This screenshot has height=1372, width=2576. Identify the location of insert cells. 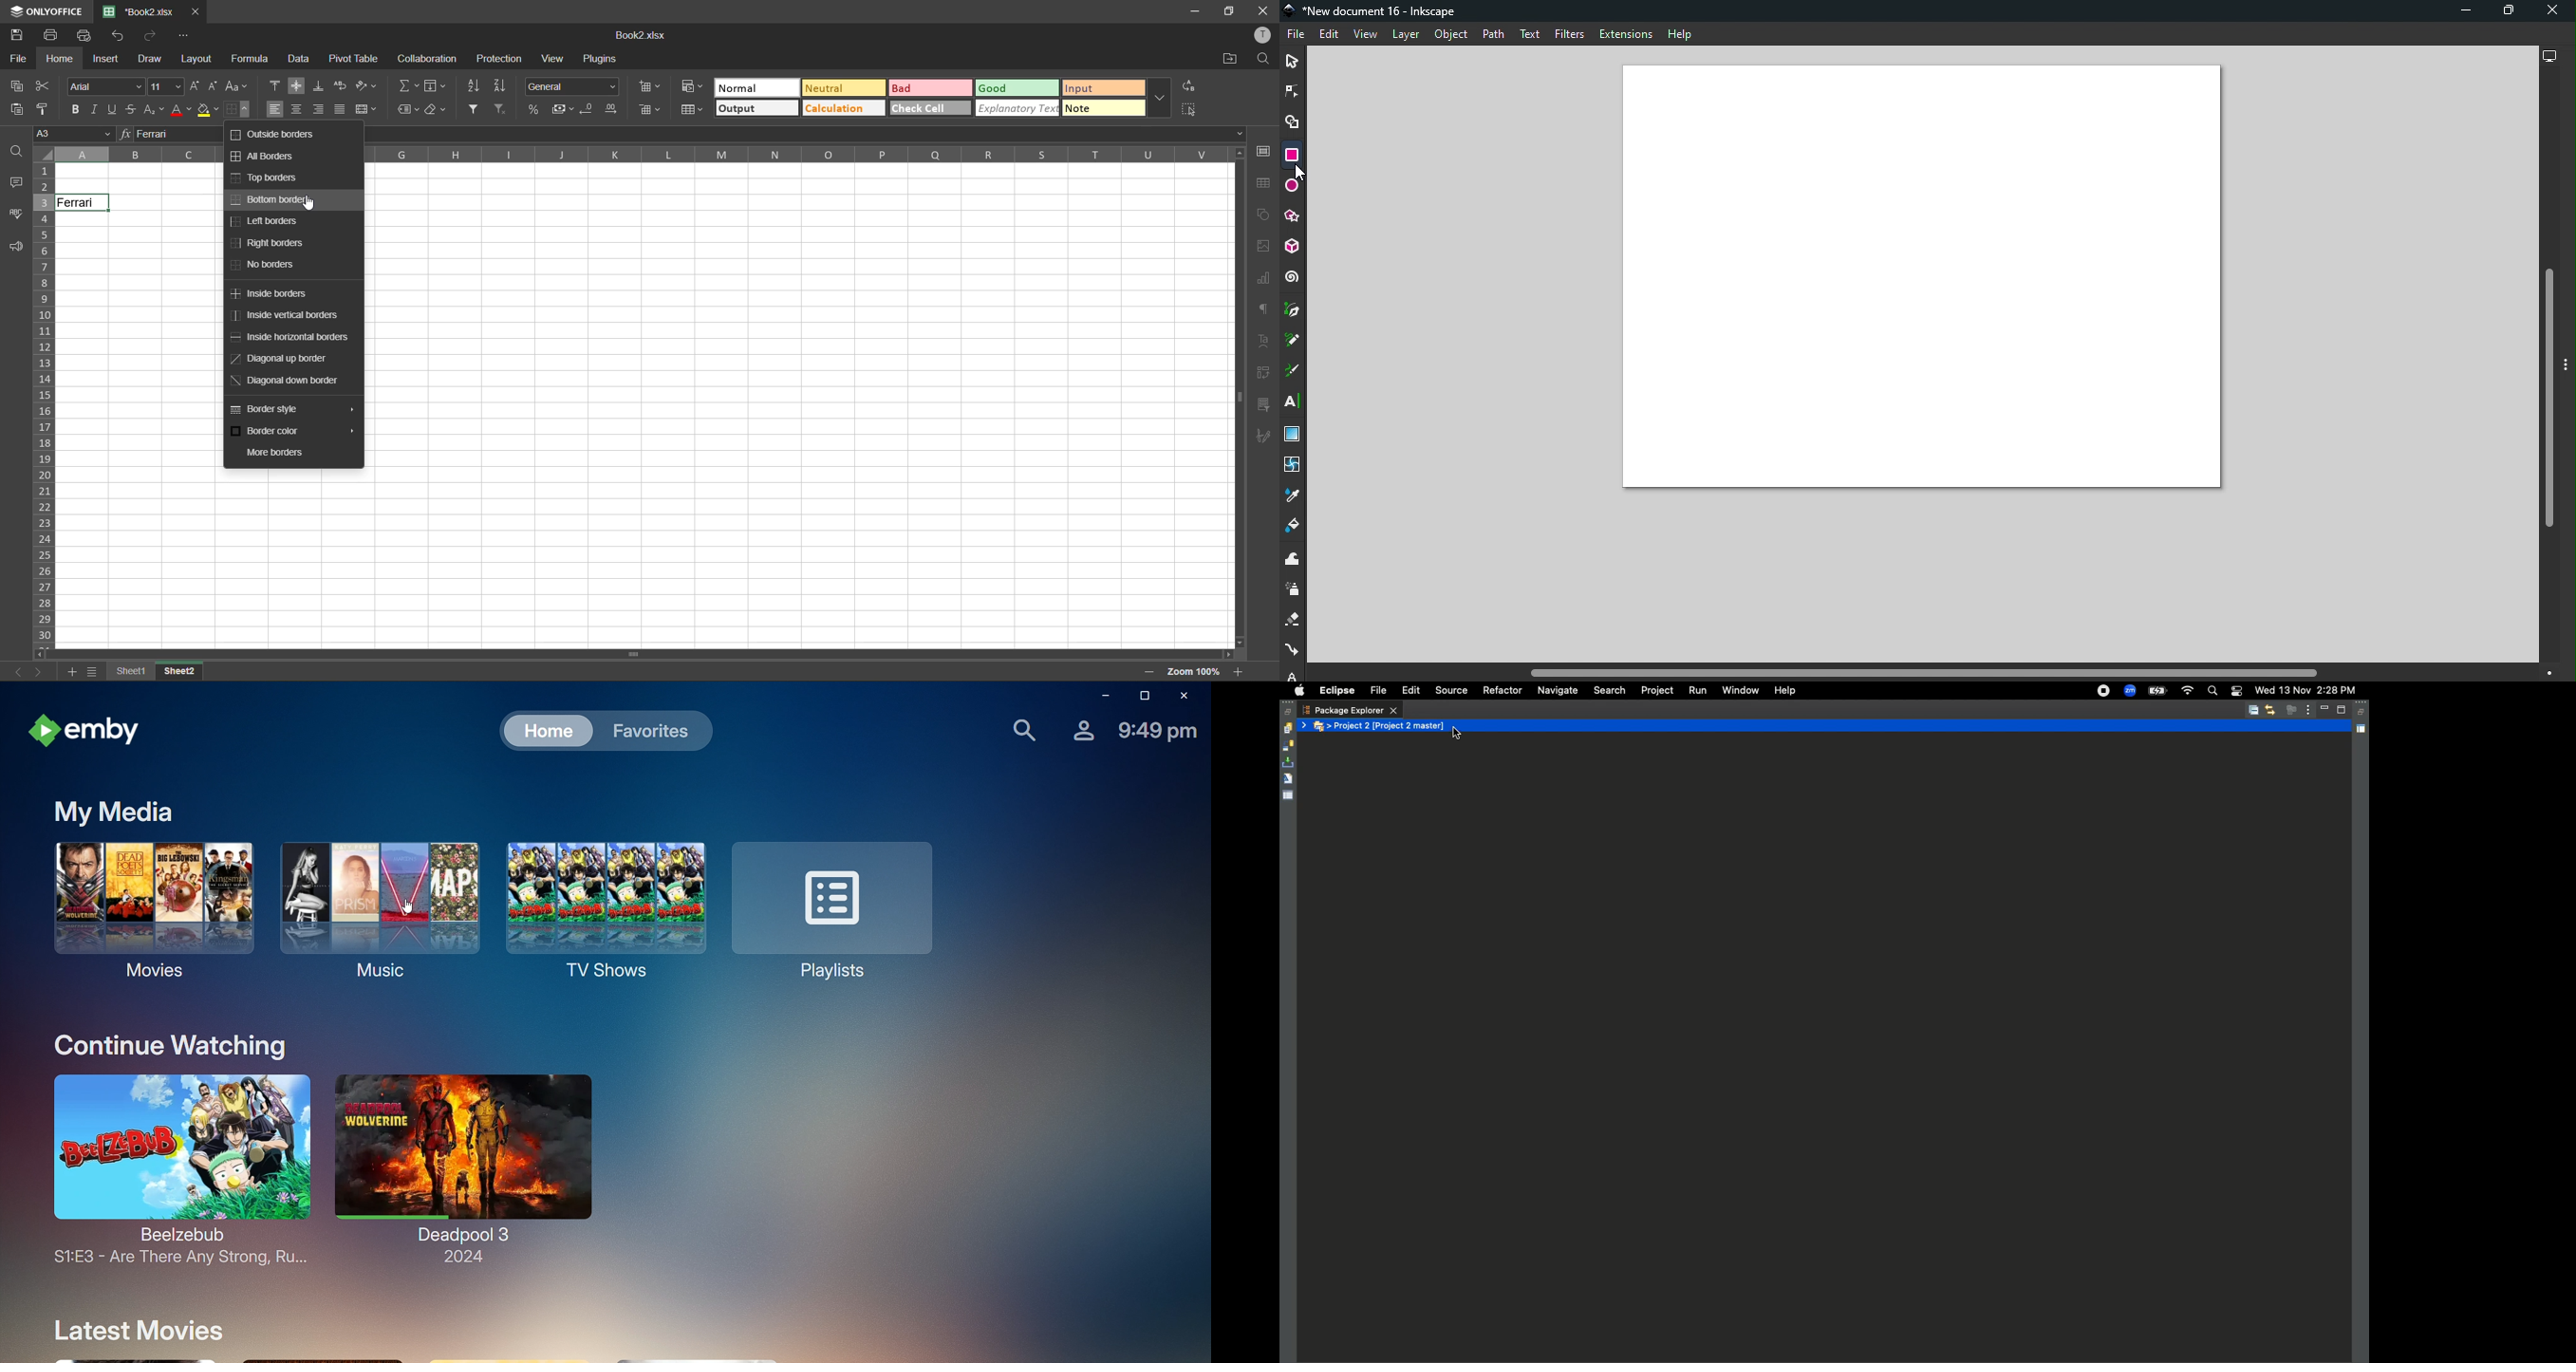
(648, 87).